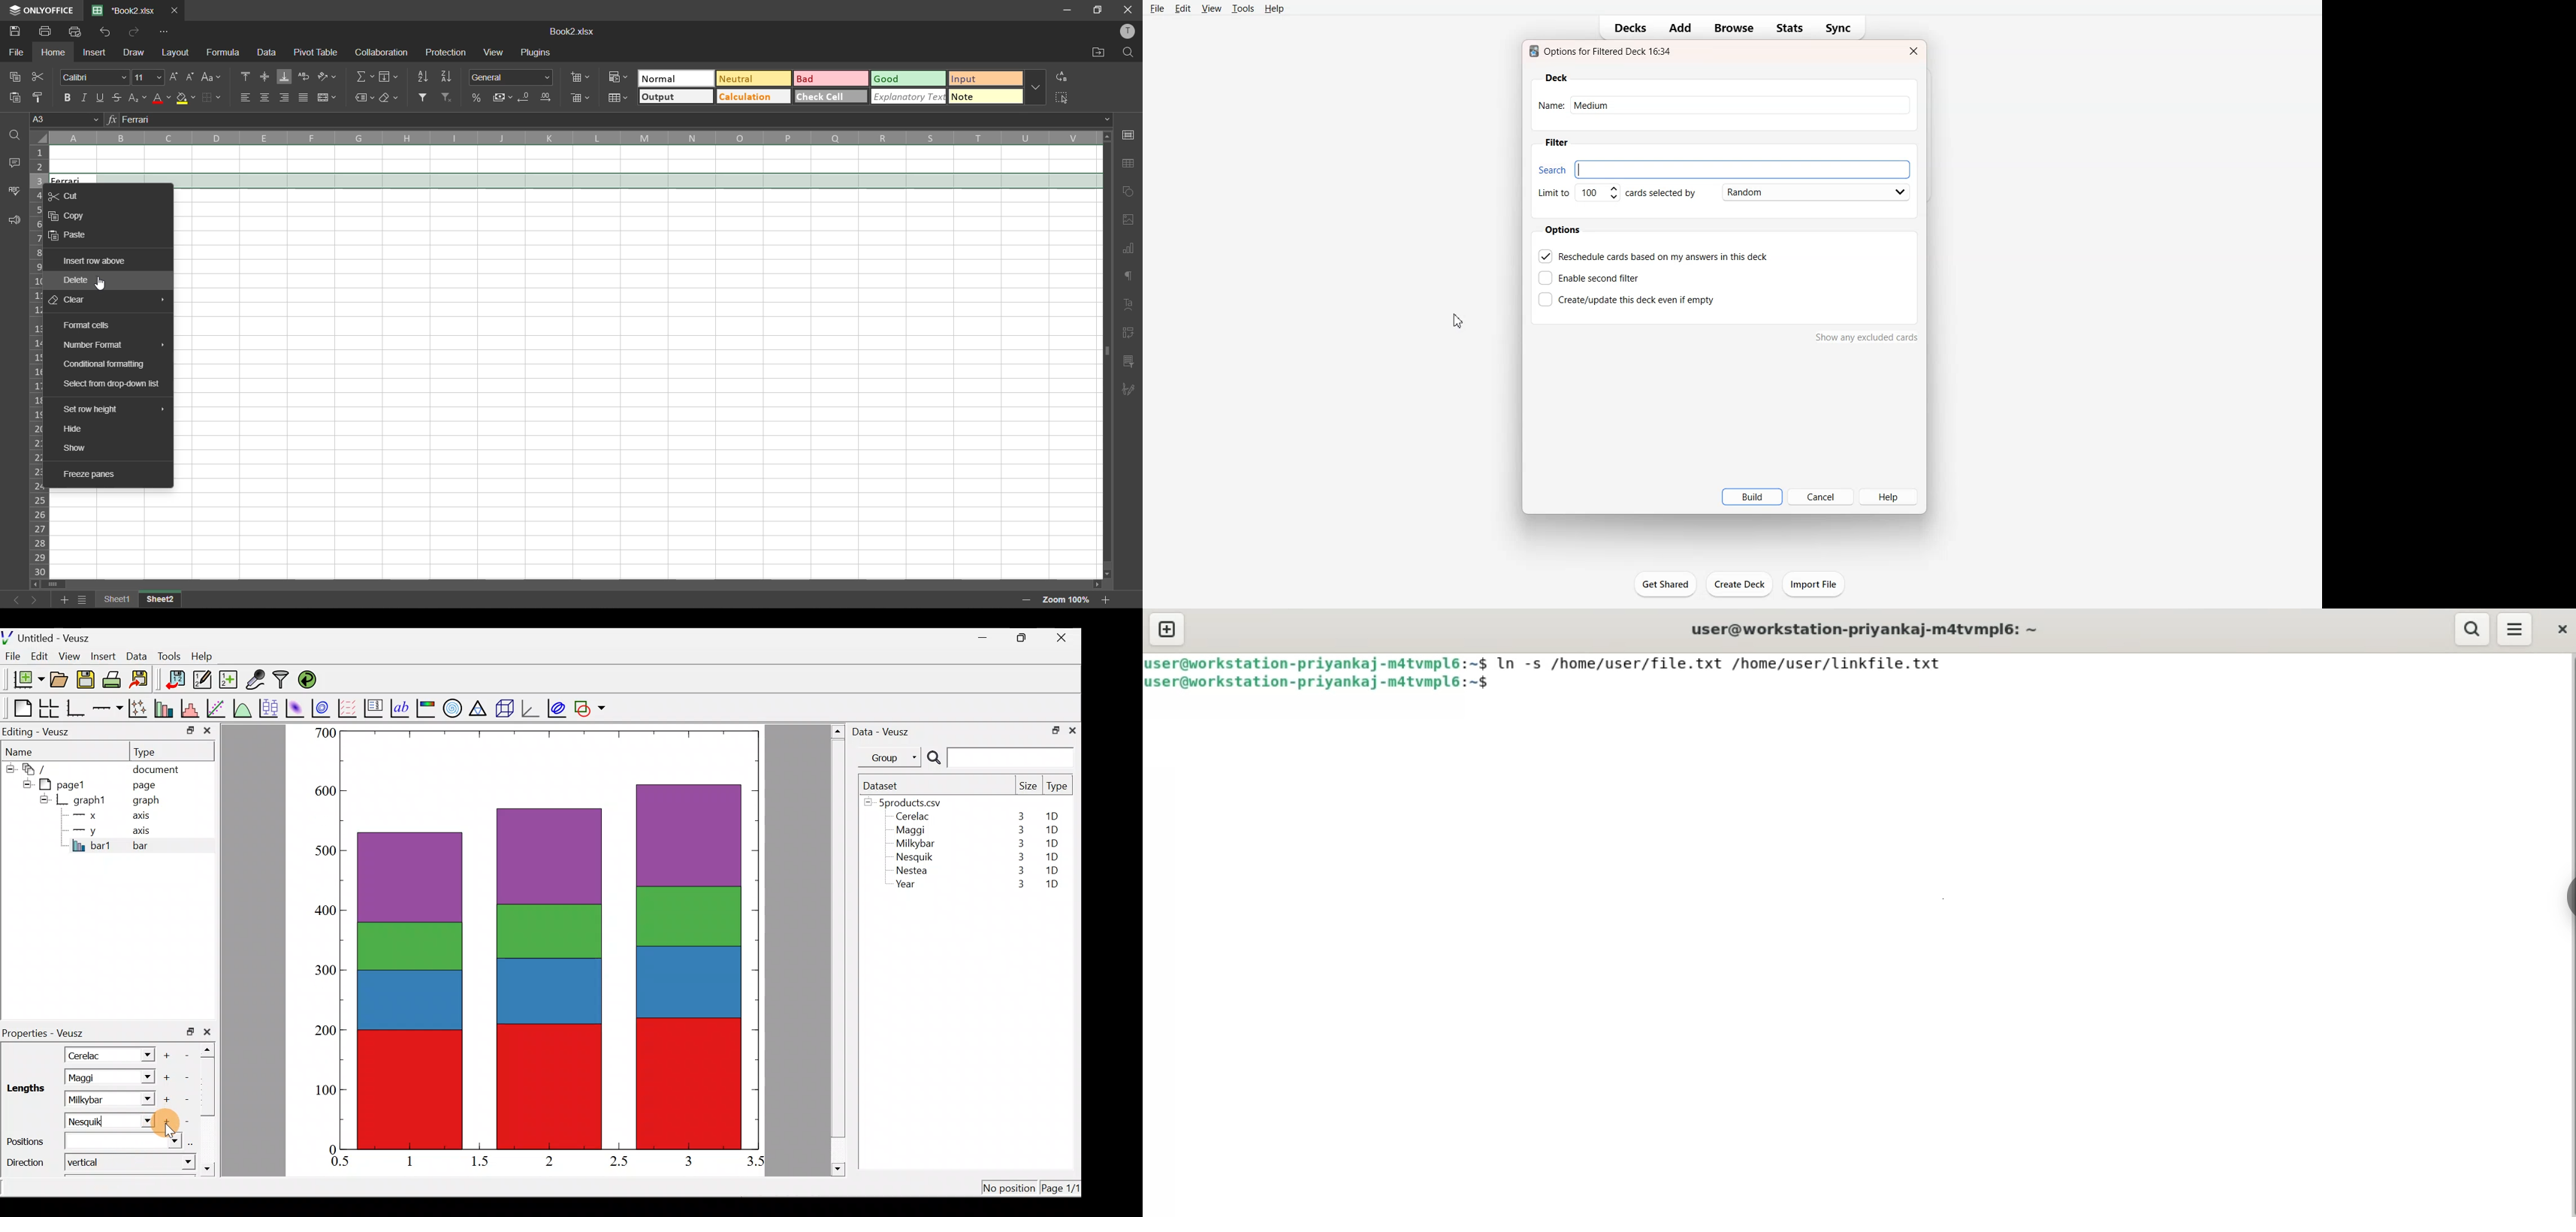 The width and height of the screenshot is (2576, 1232). Describe the element at coordinates (105, 366) in the screenshot. I see `conditional formatting` at that location.